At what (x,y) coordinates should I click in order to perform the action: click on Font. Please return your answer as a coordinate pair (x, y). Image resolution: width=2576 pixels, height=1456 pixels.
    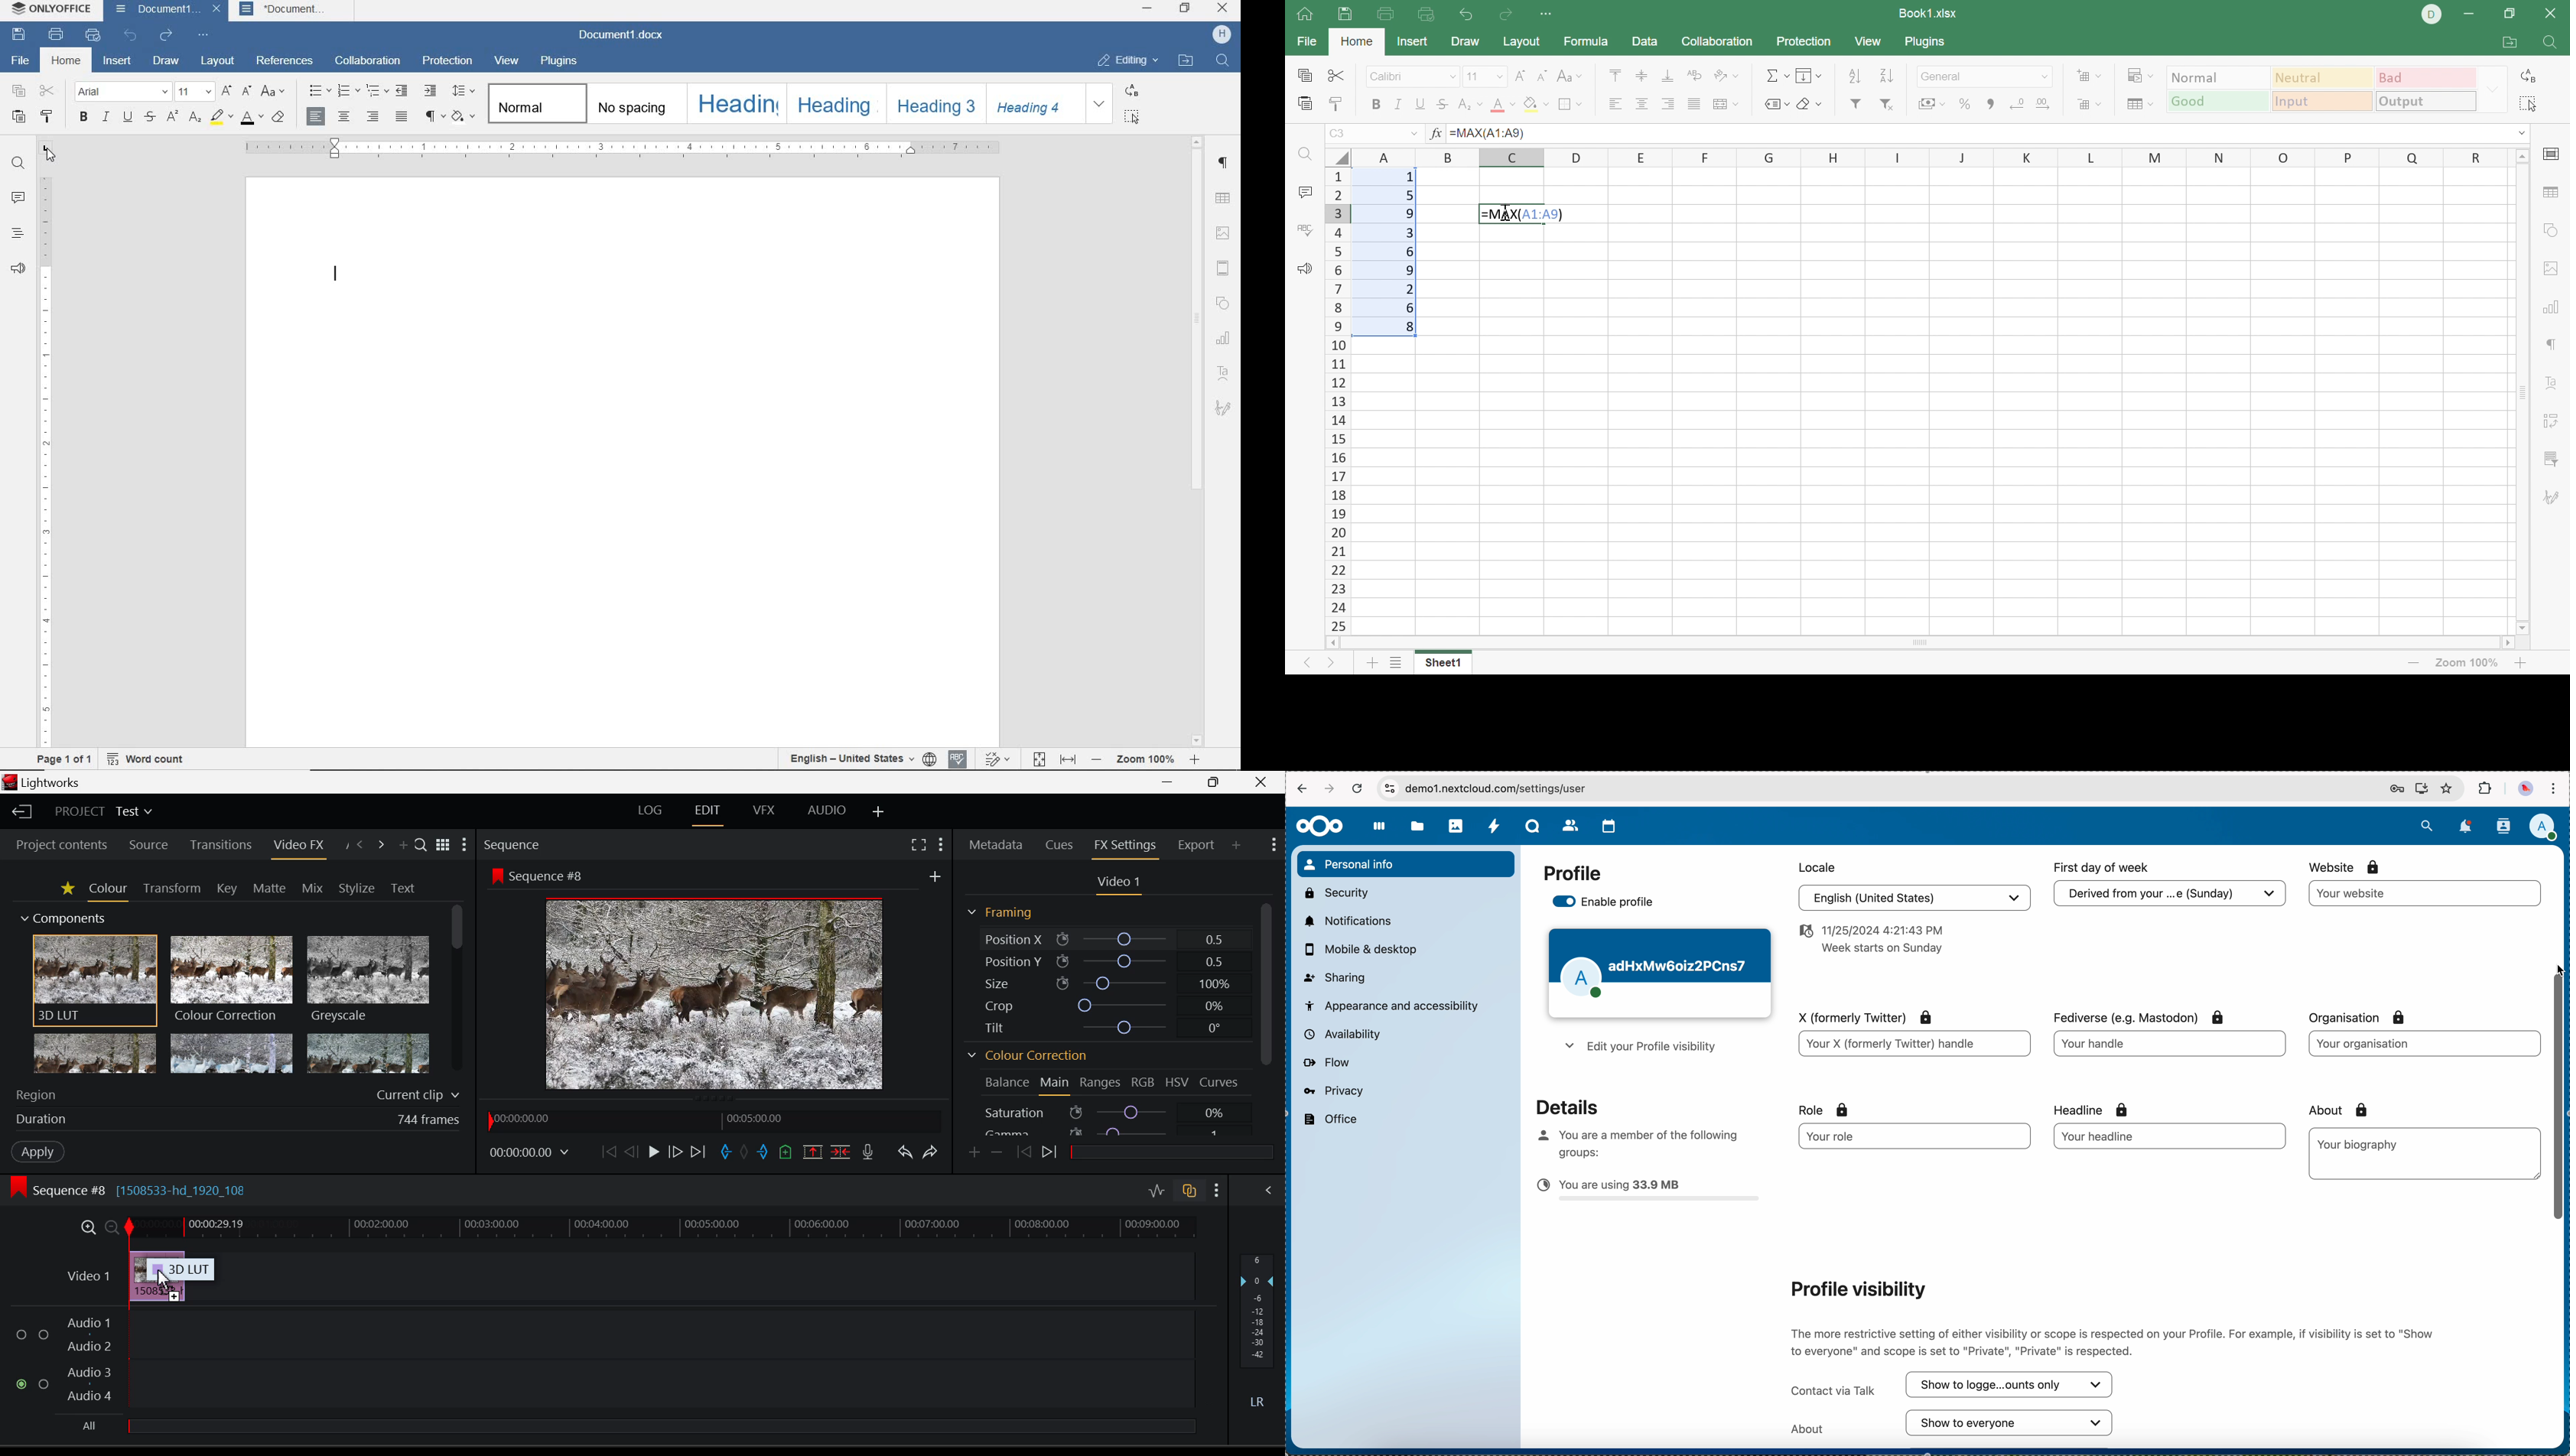
    Looking at the image, I should click on (1395, 78).